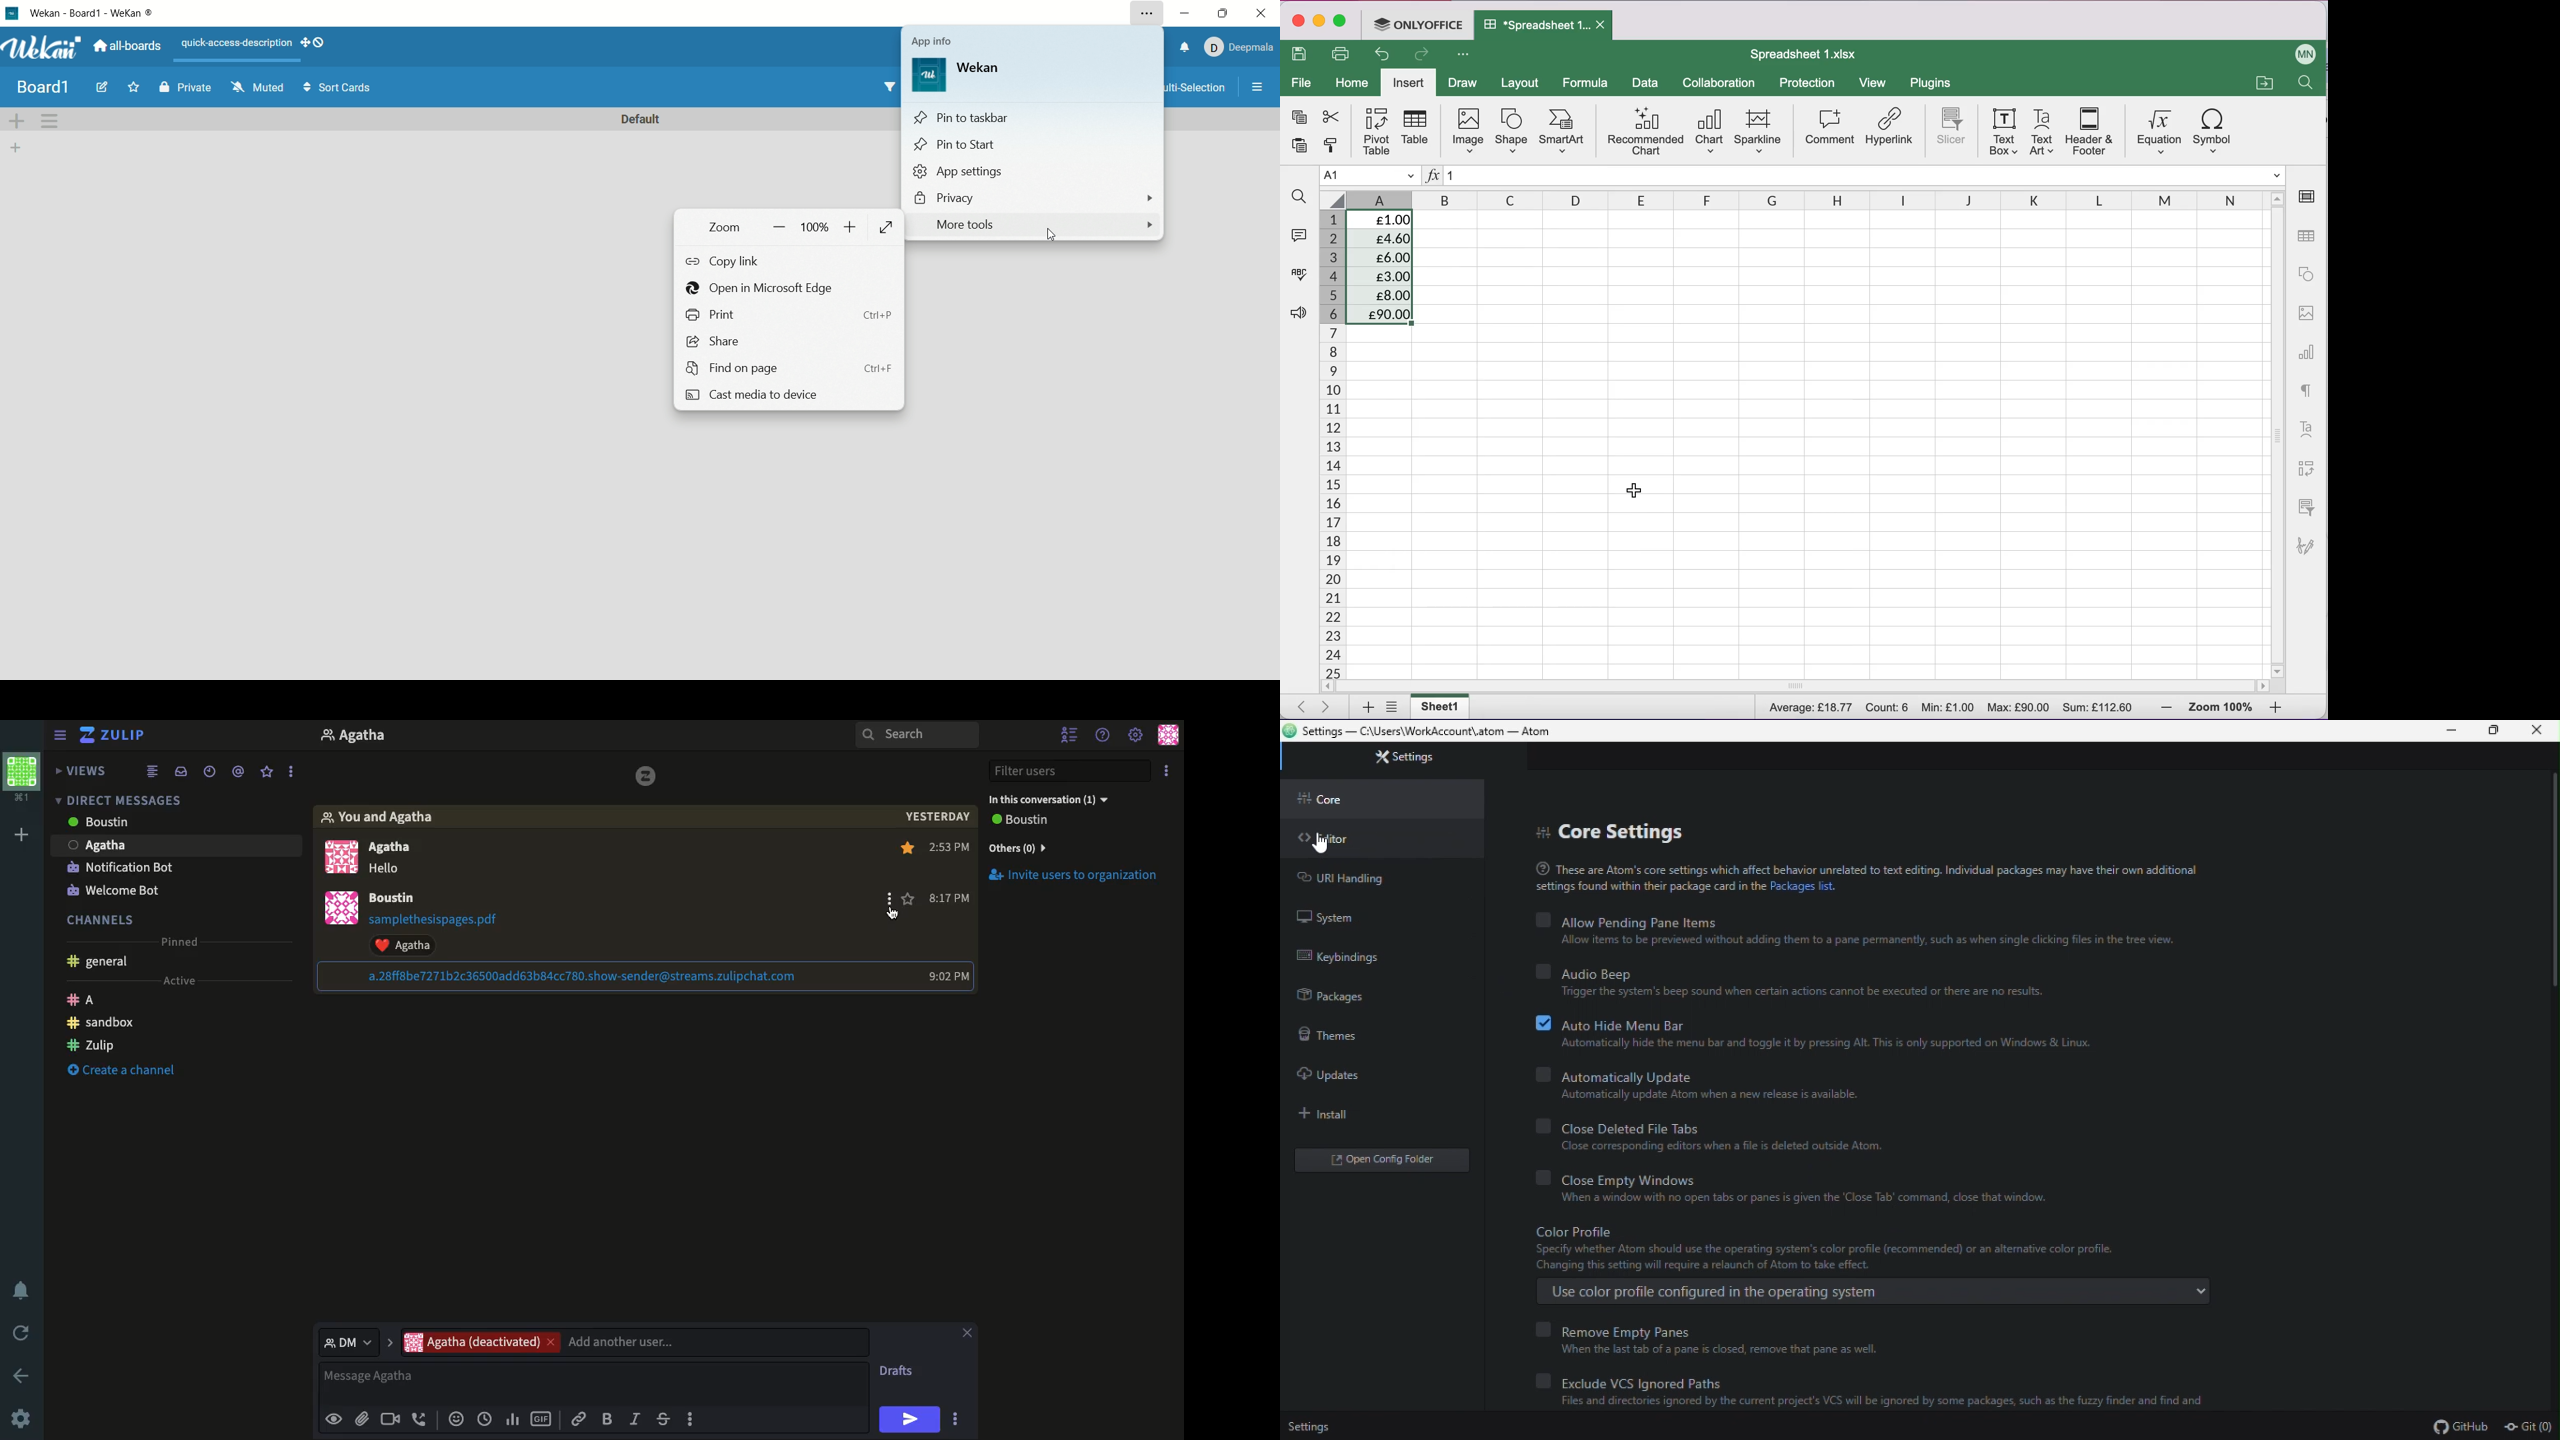 The width and height of the screenshot is (2576, 1456). I want to click on agatha, so click(173, 845).